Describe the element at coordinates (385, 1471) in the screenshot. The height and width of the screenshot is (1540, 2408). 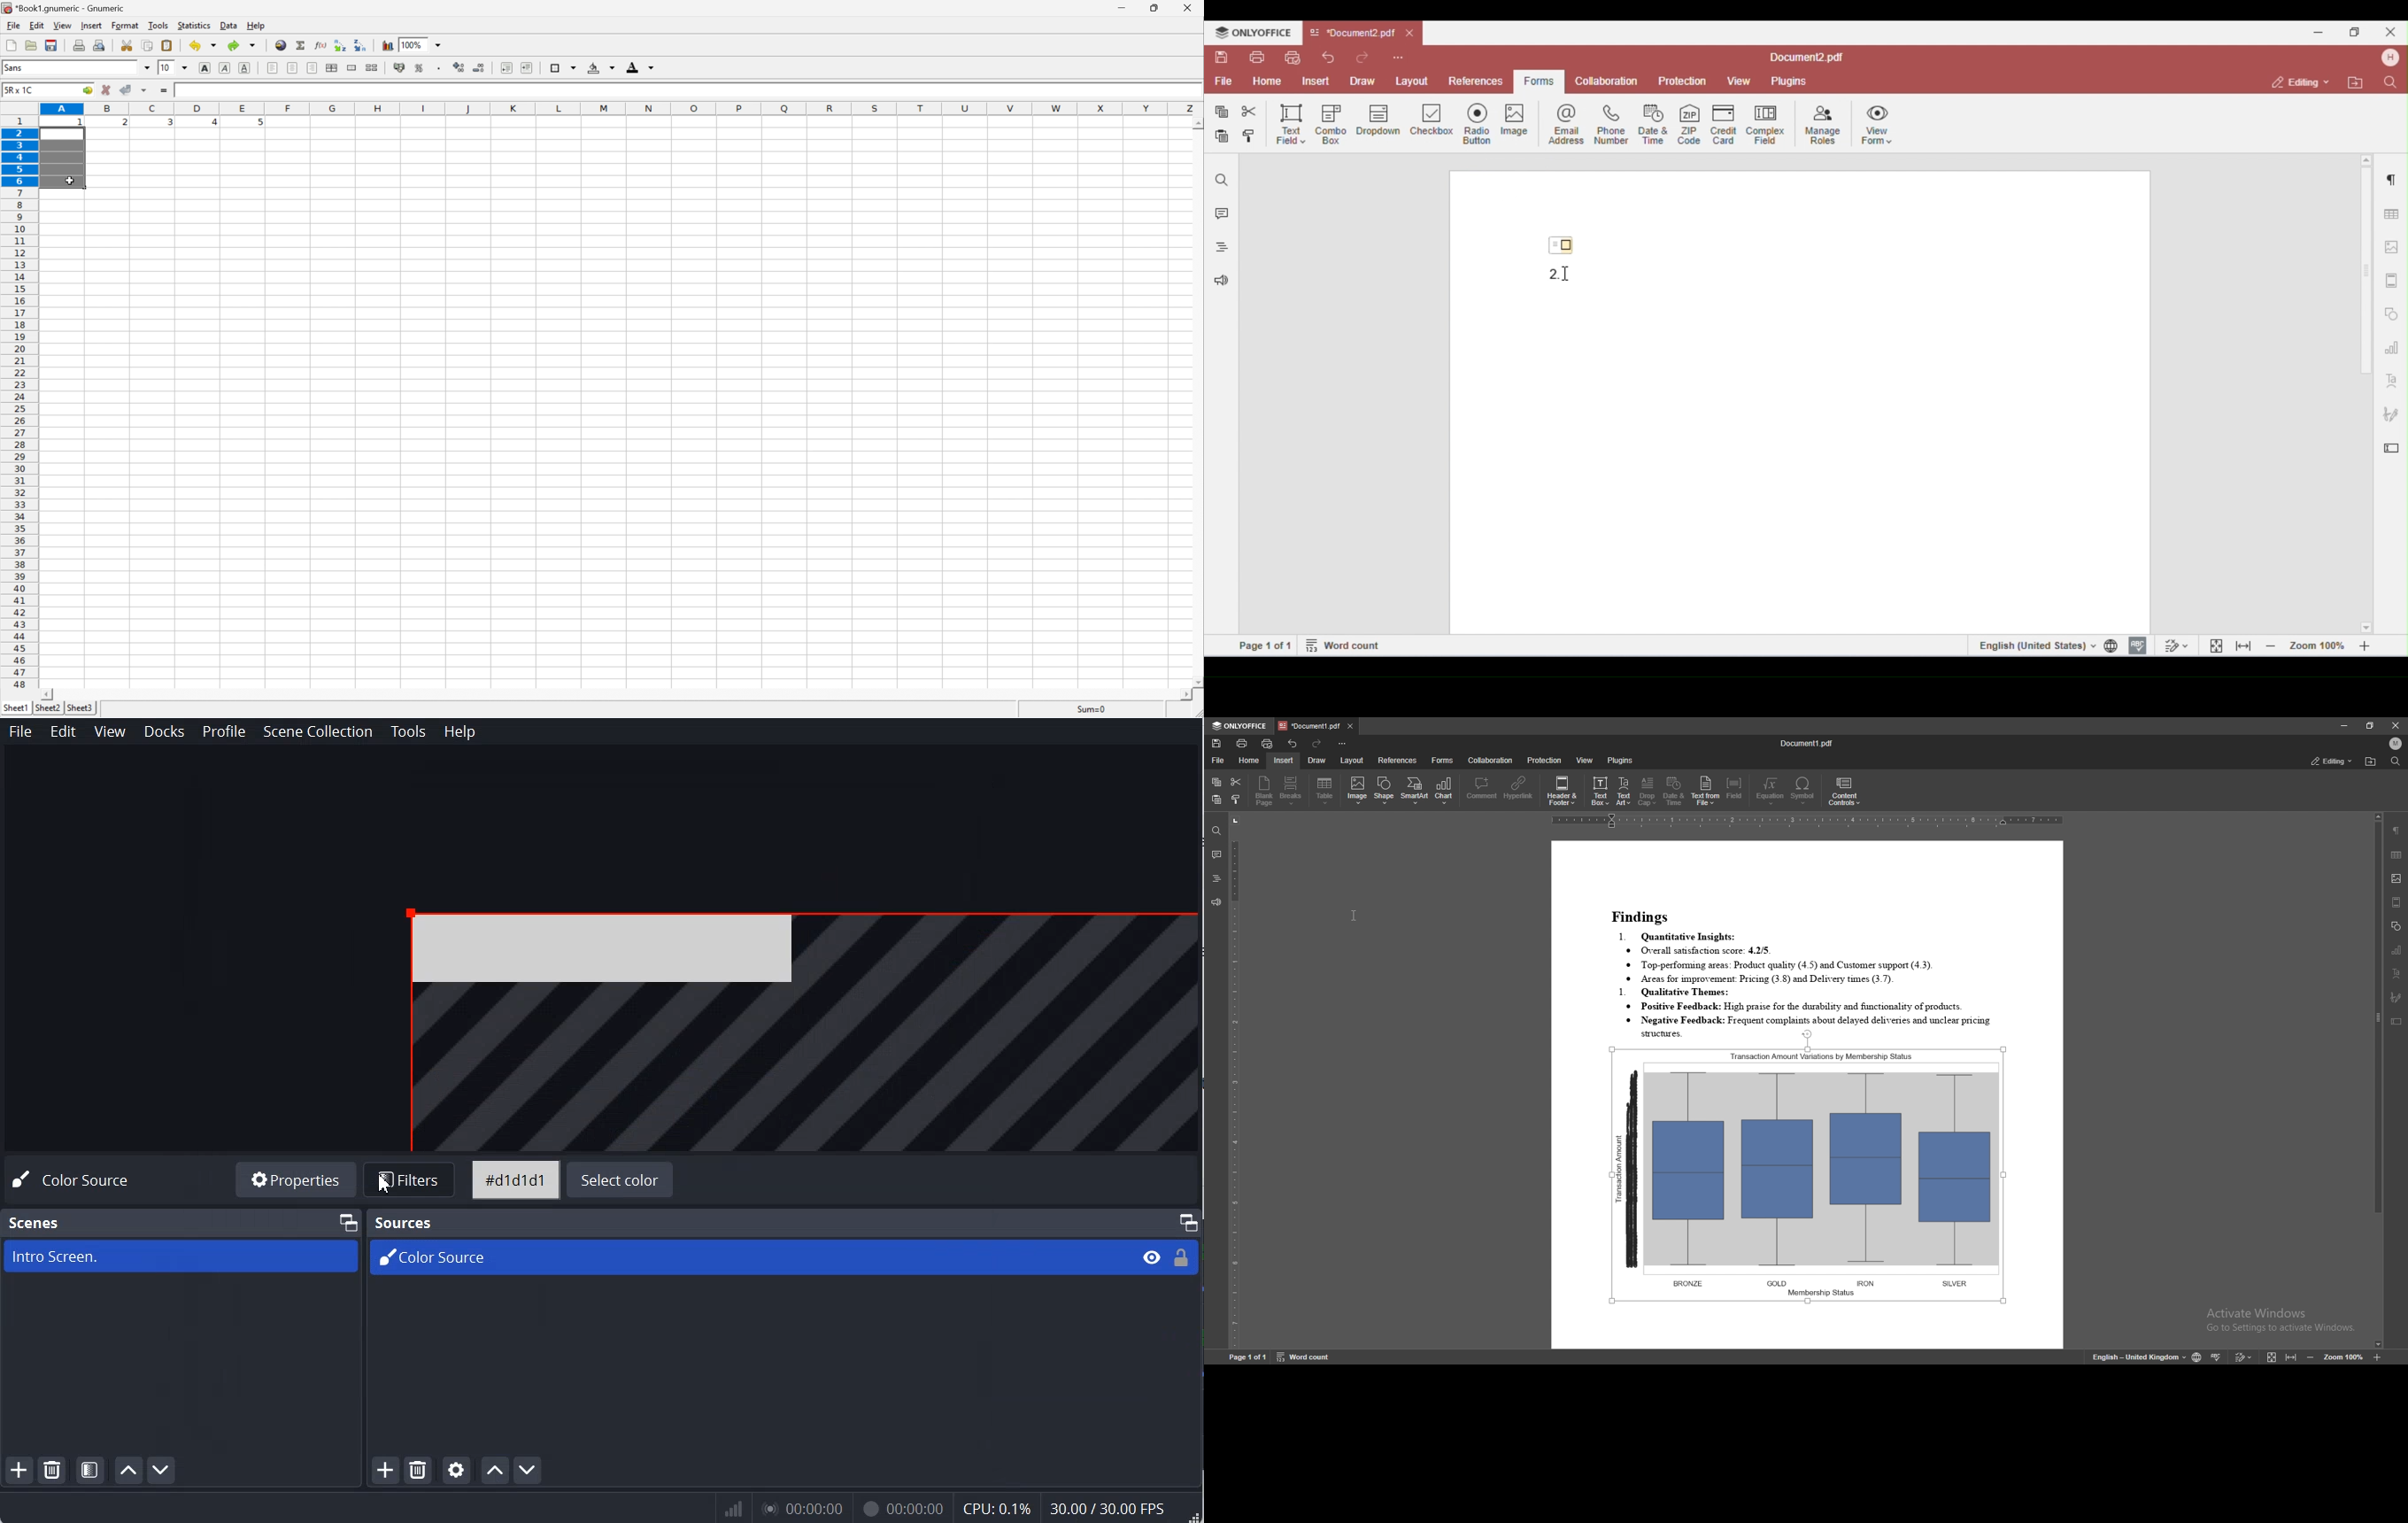
I see `Add Source` at that location.